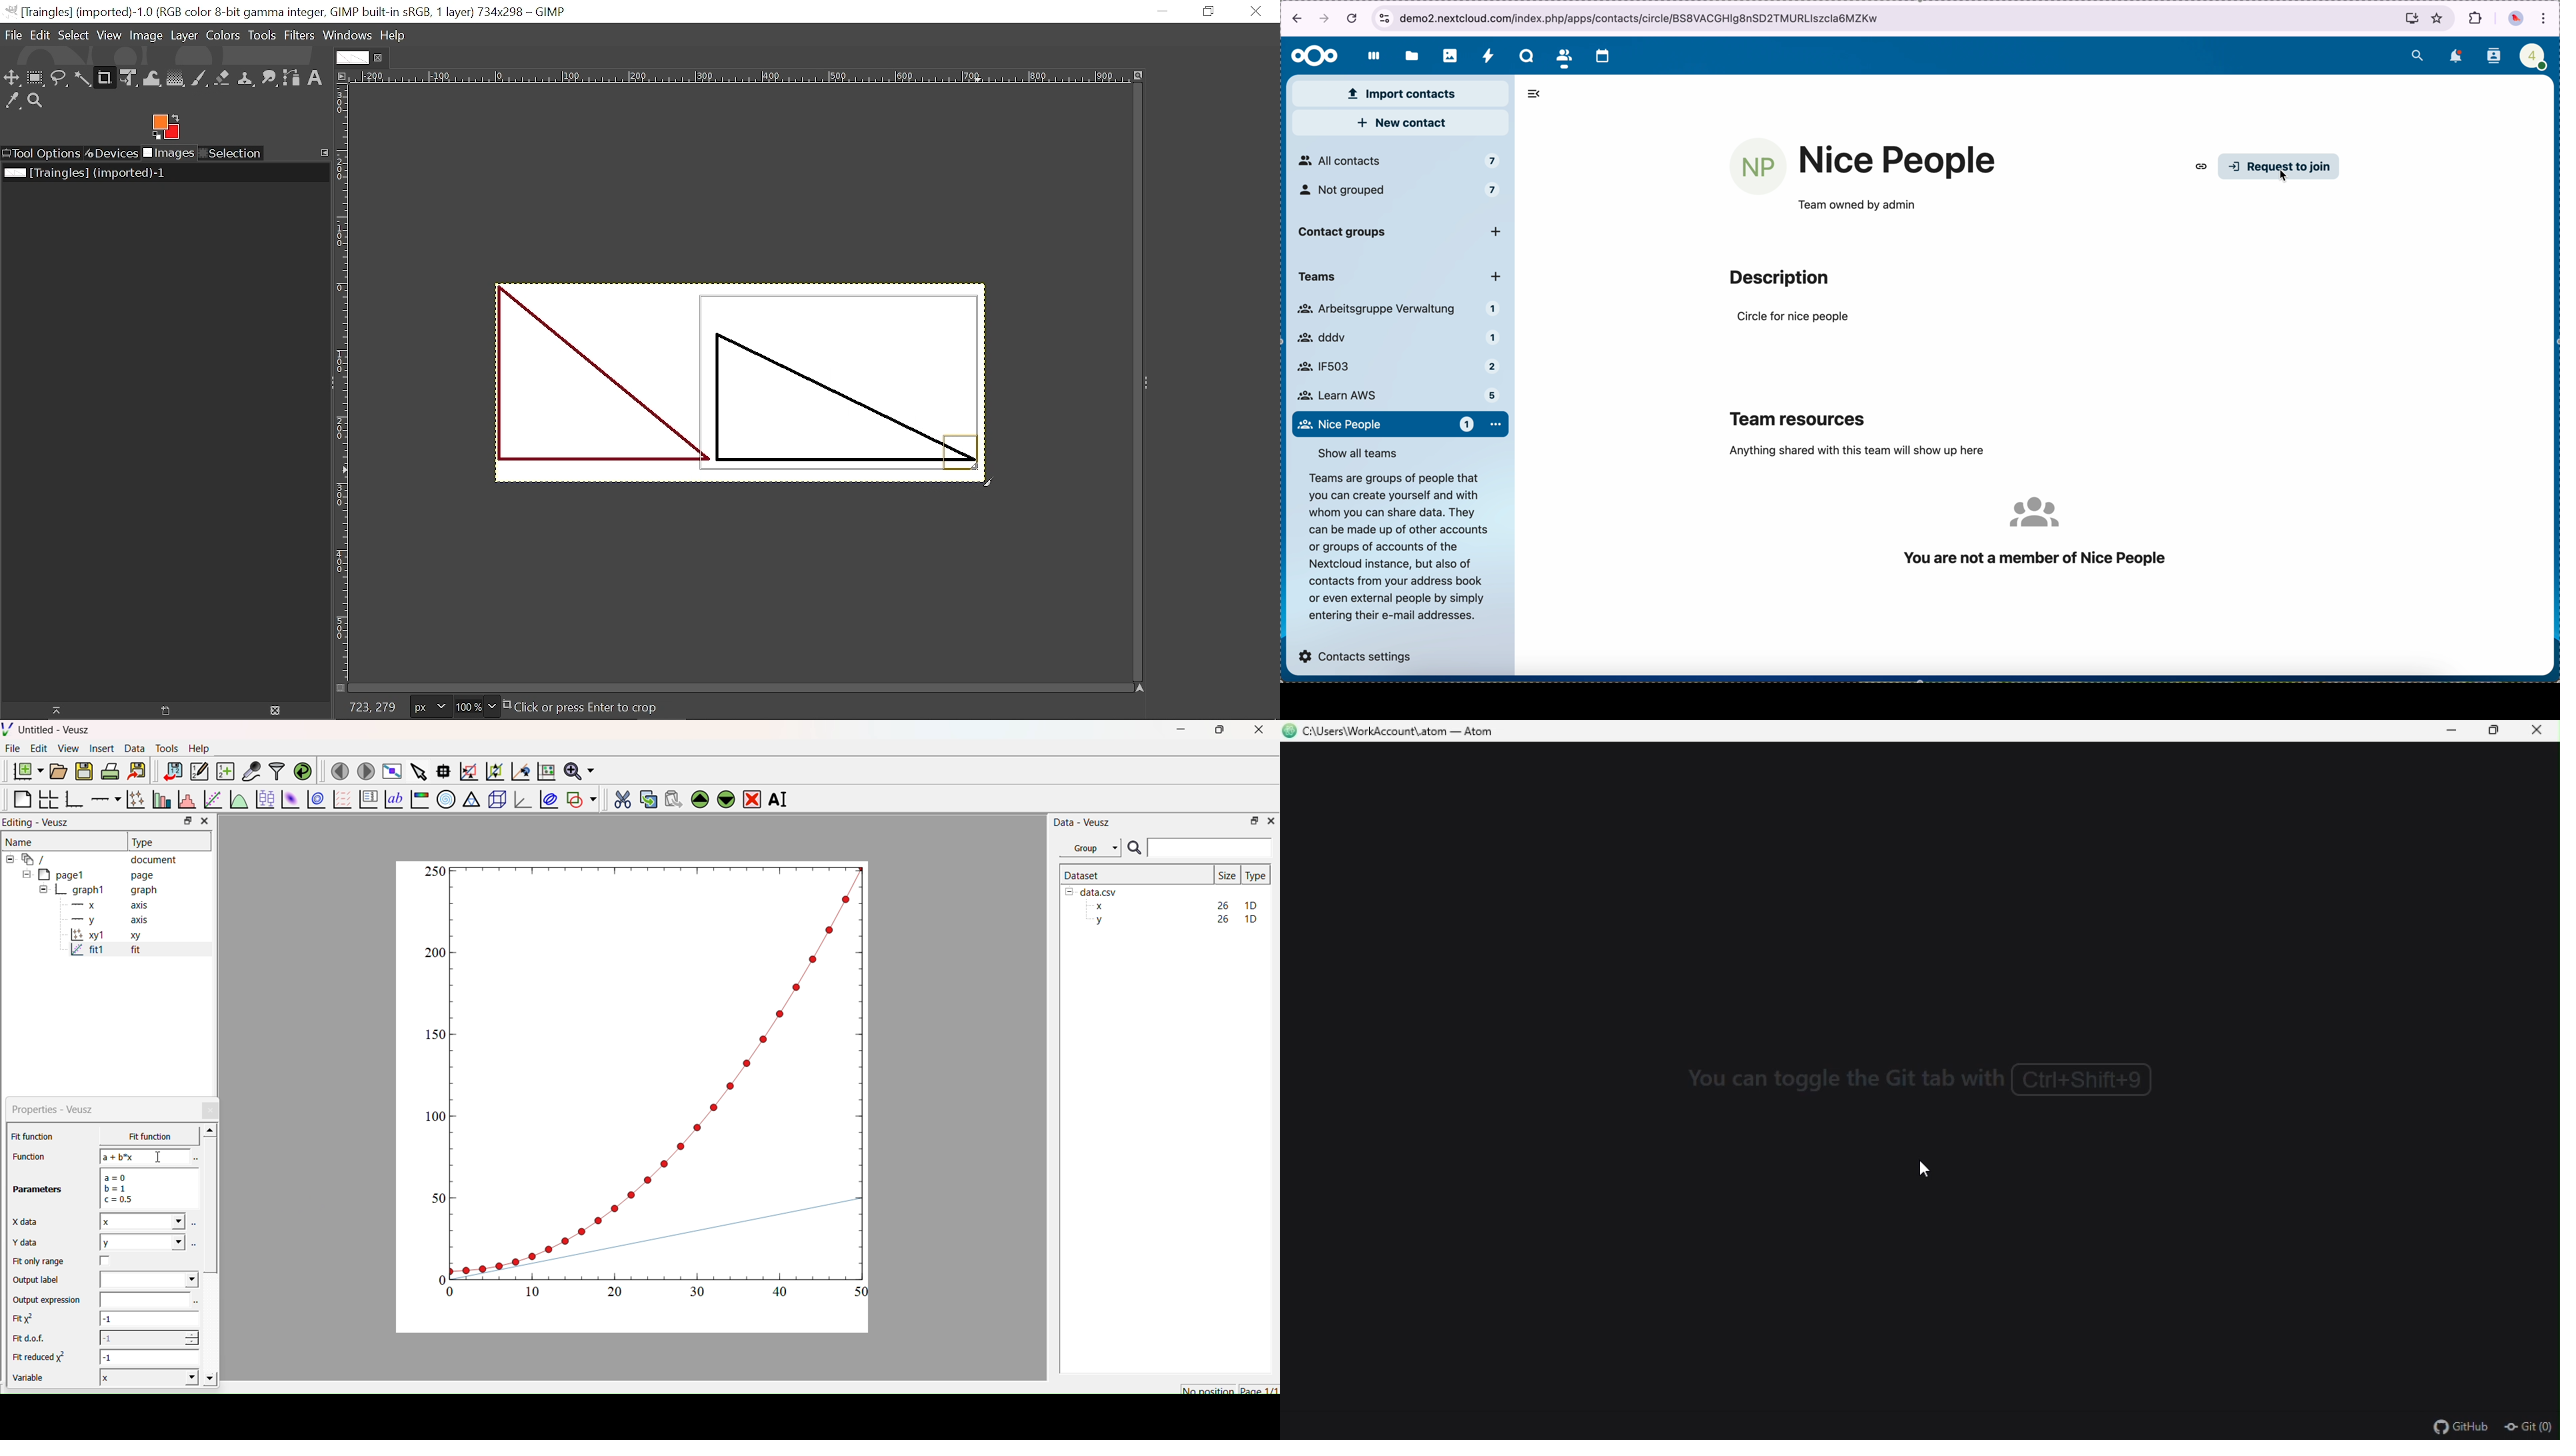 This screenshot has width=2576, height=1456. What do you see at coordinates (185, 822) in the screenshot?
I see `Restore down` at bounding box center [185, 822].